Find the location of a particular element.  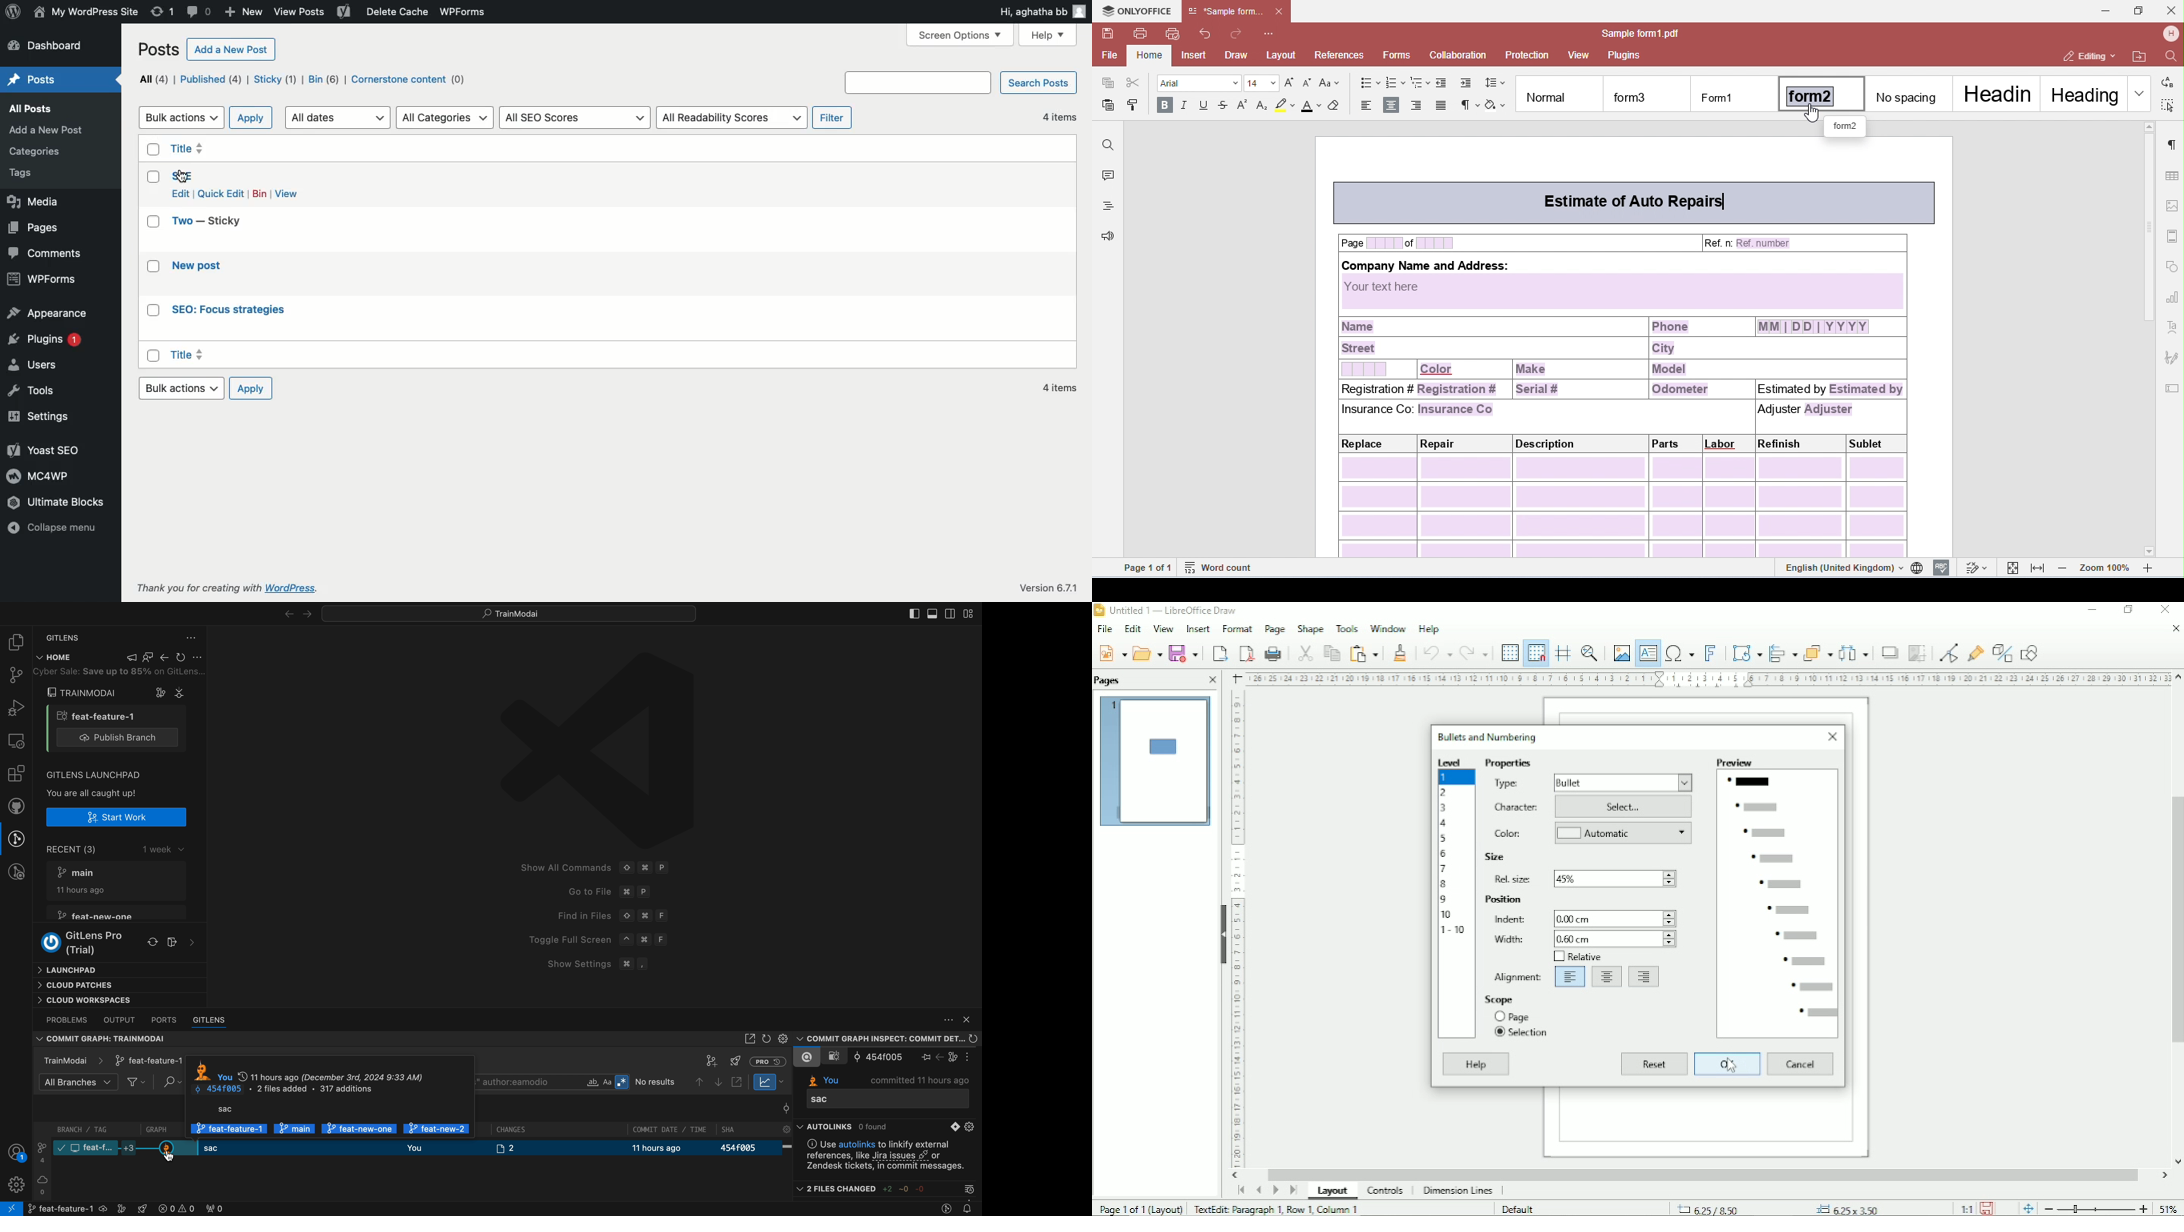

Posts is located at coordinates (159, 49).